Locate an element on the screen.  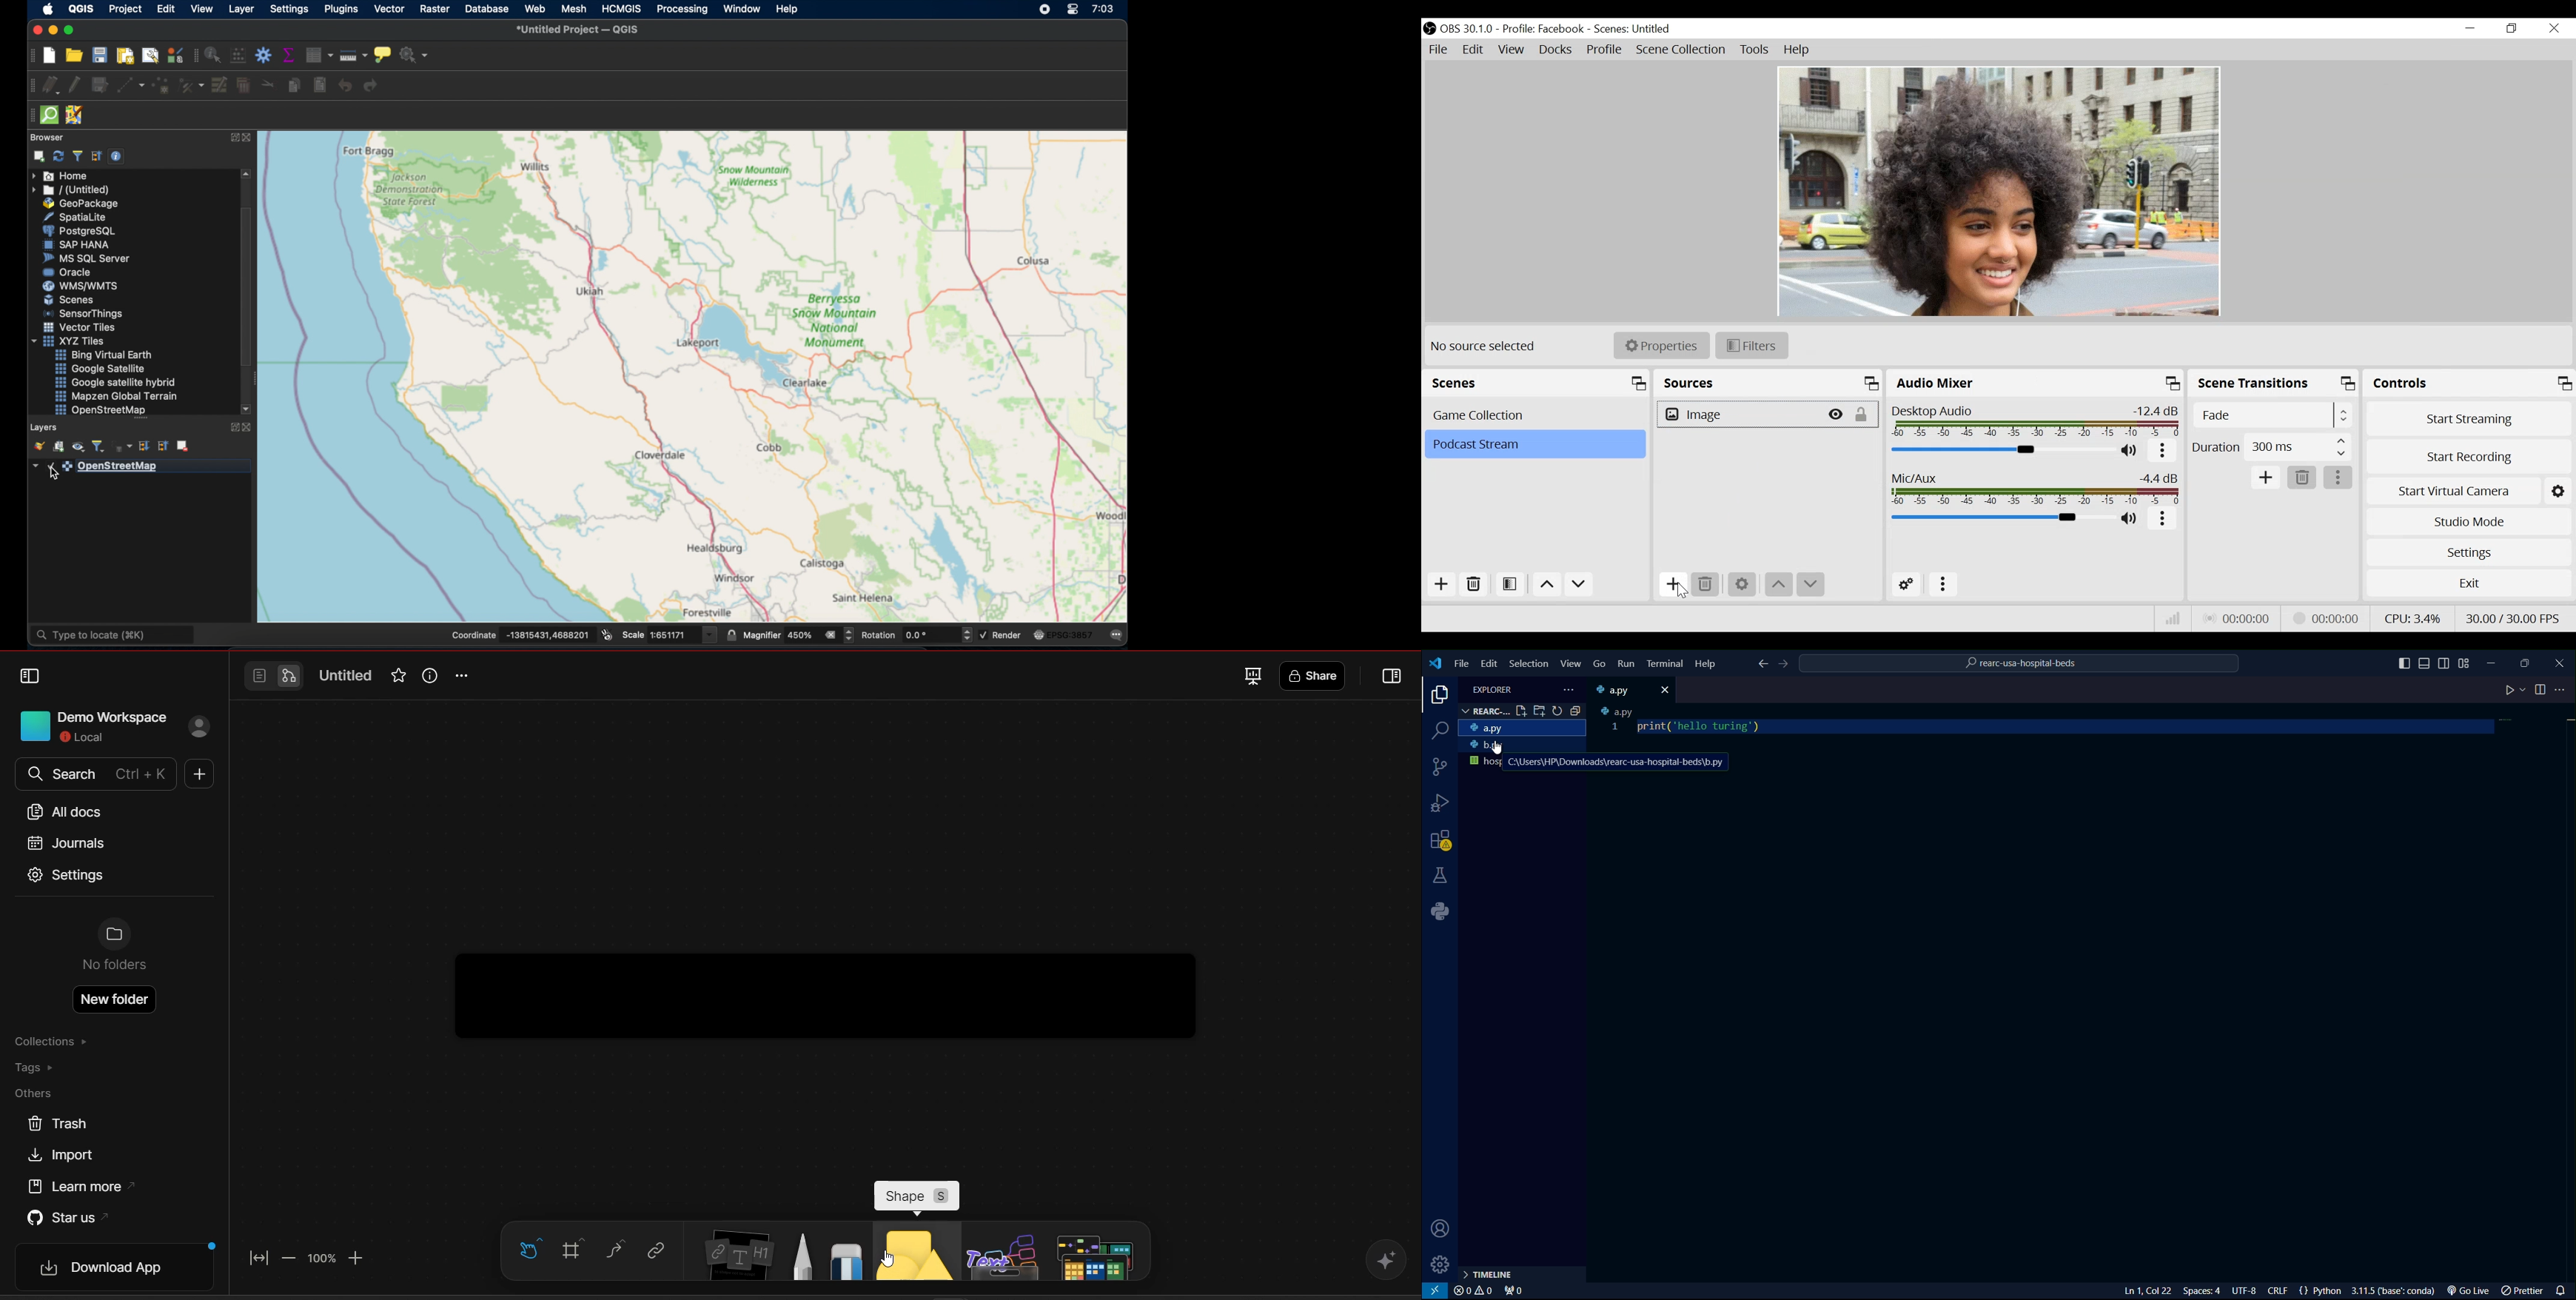
{} Python is located at coordinates (2322, 1291).